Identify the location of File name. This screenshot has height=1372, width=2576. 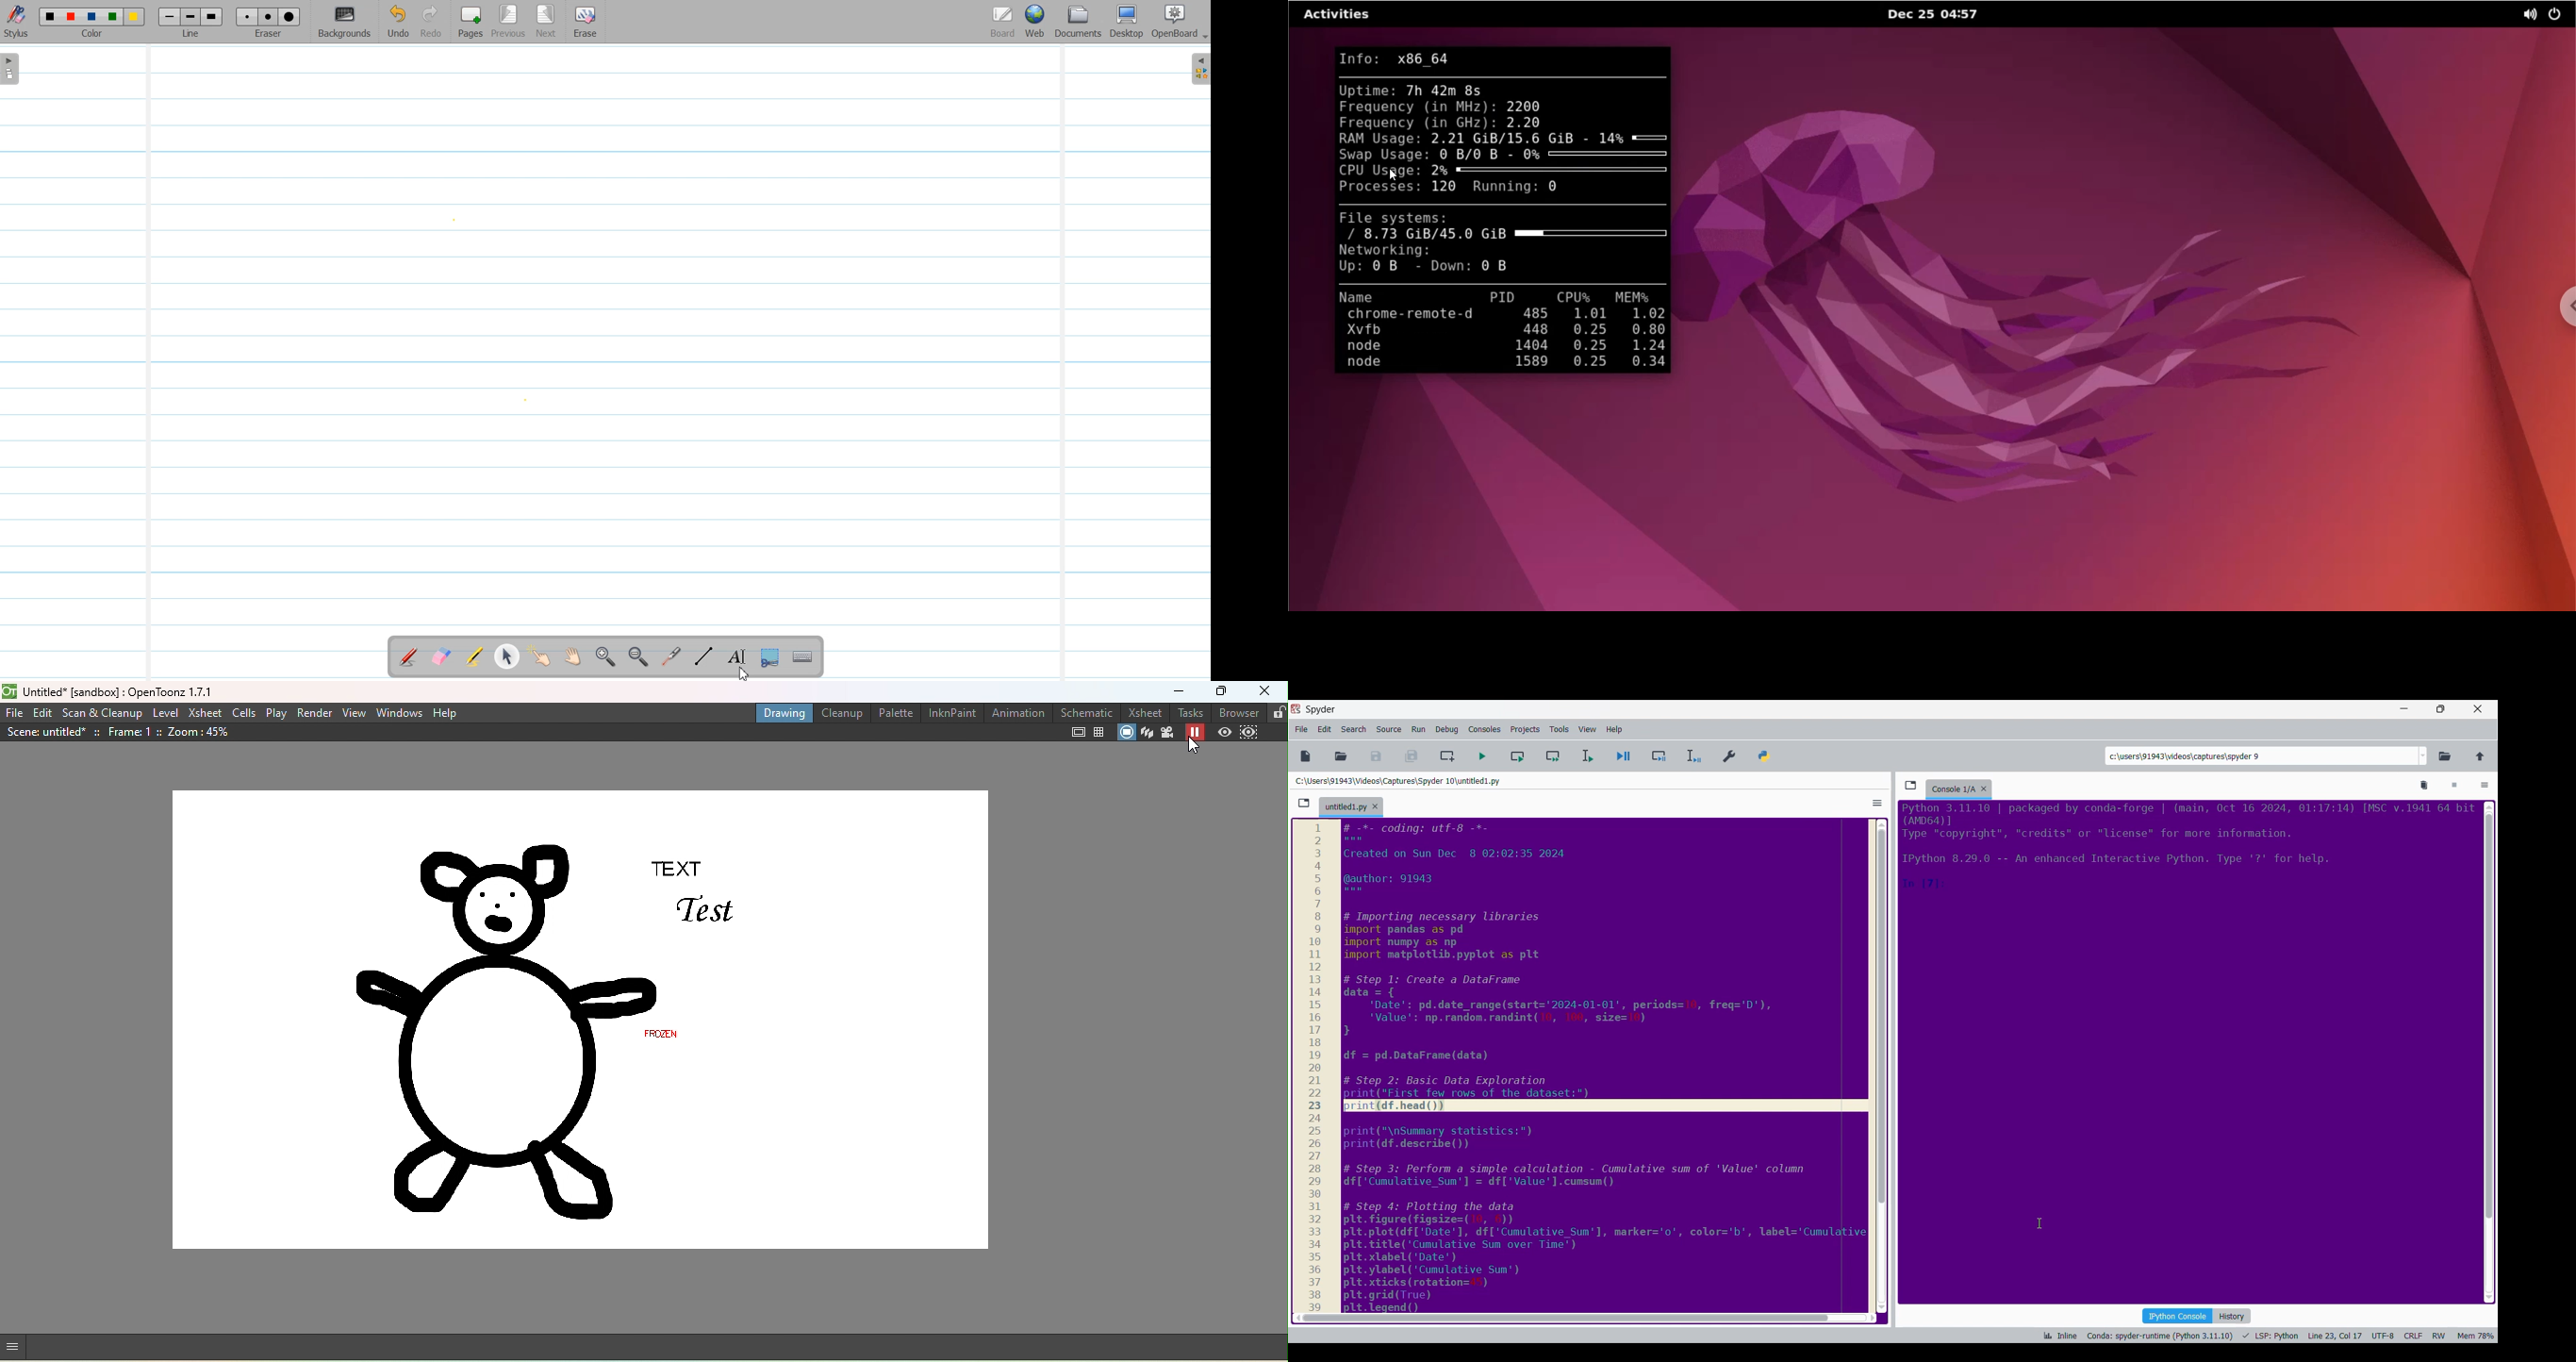
(108, 691).